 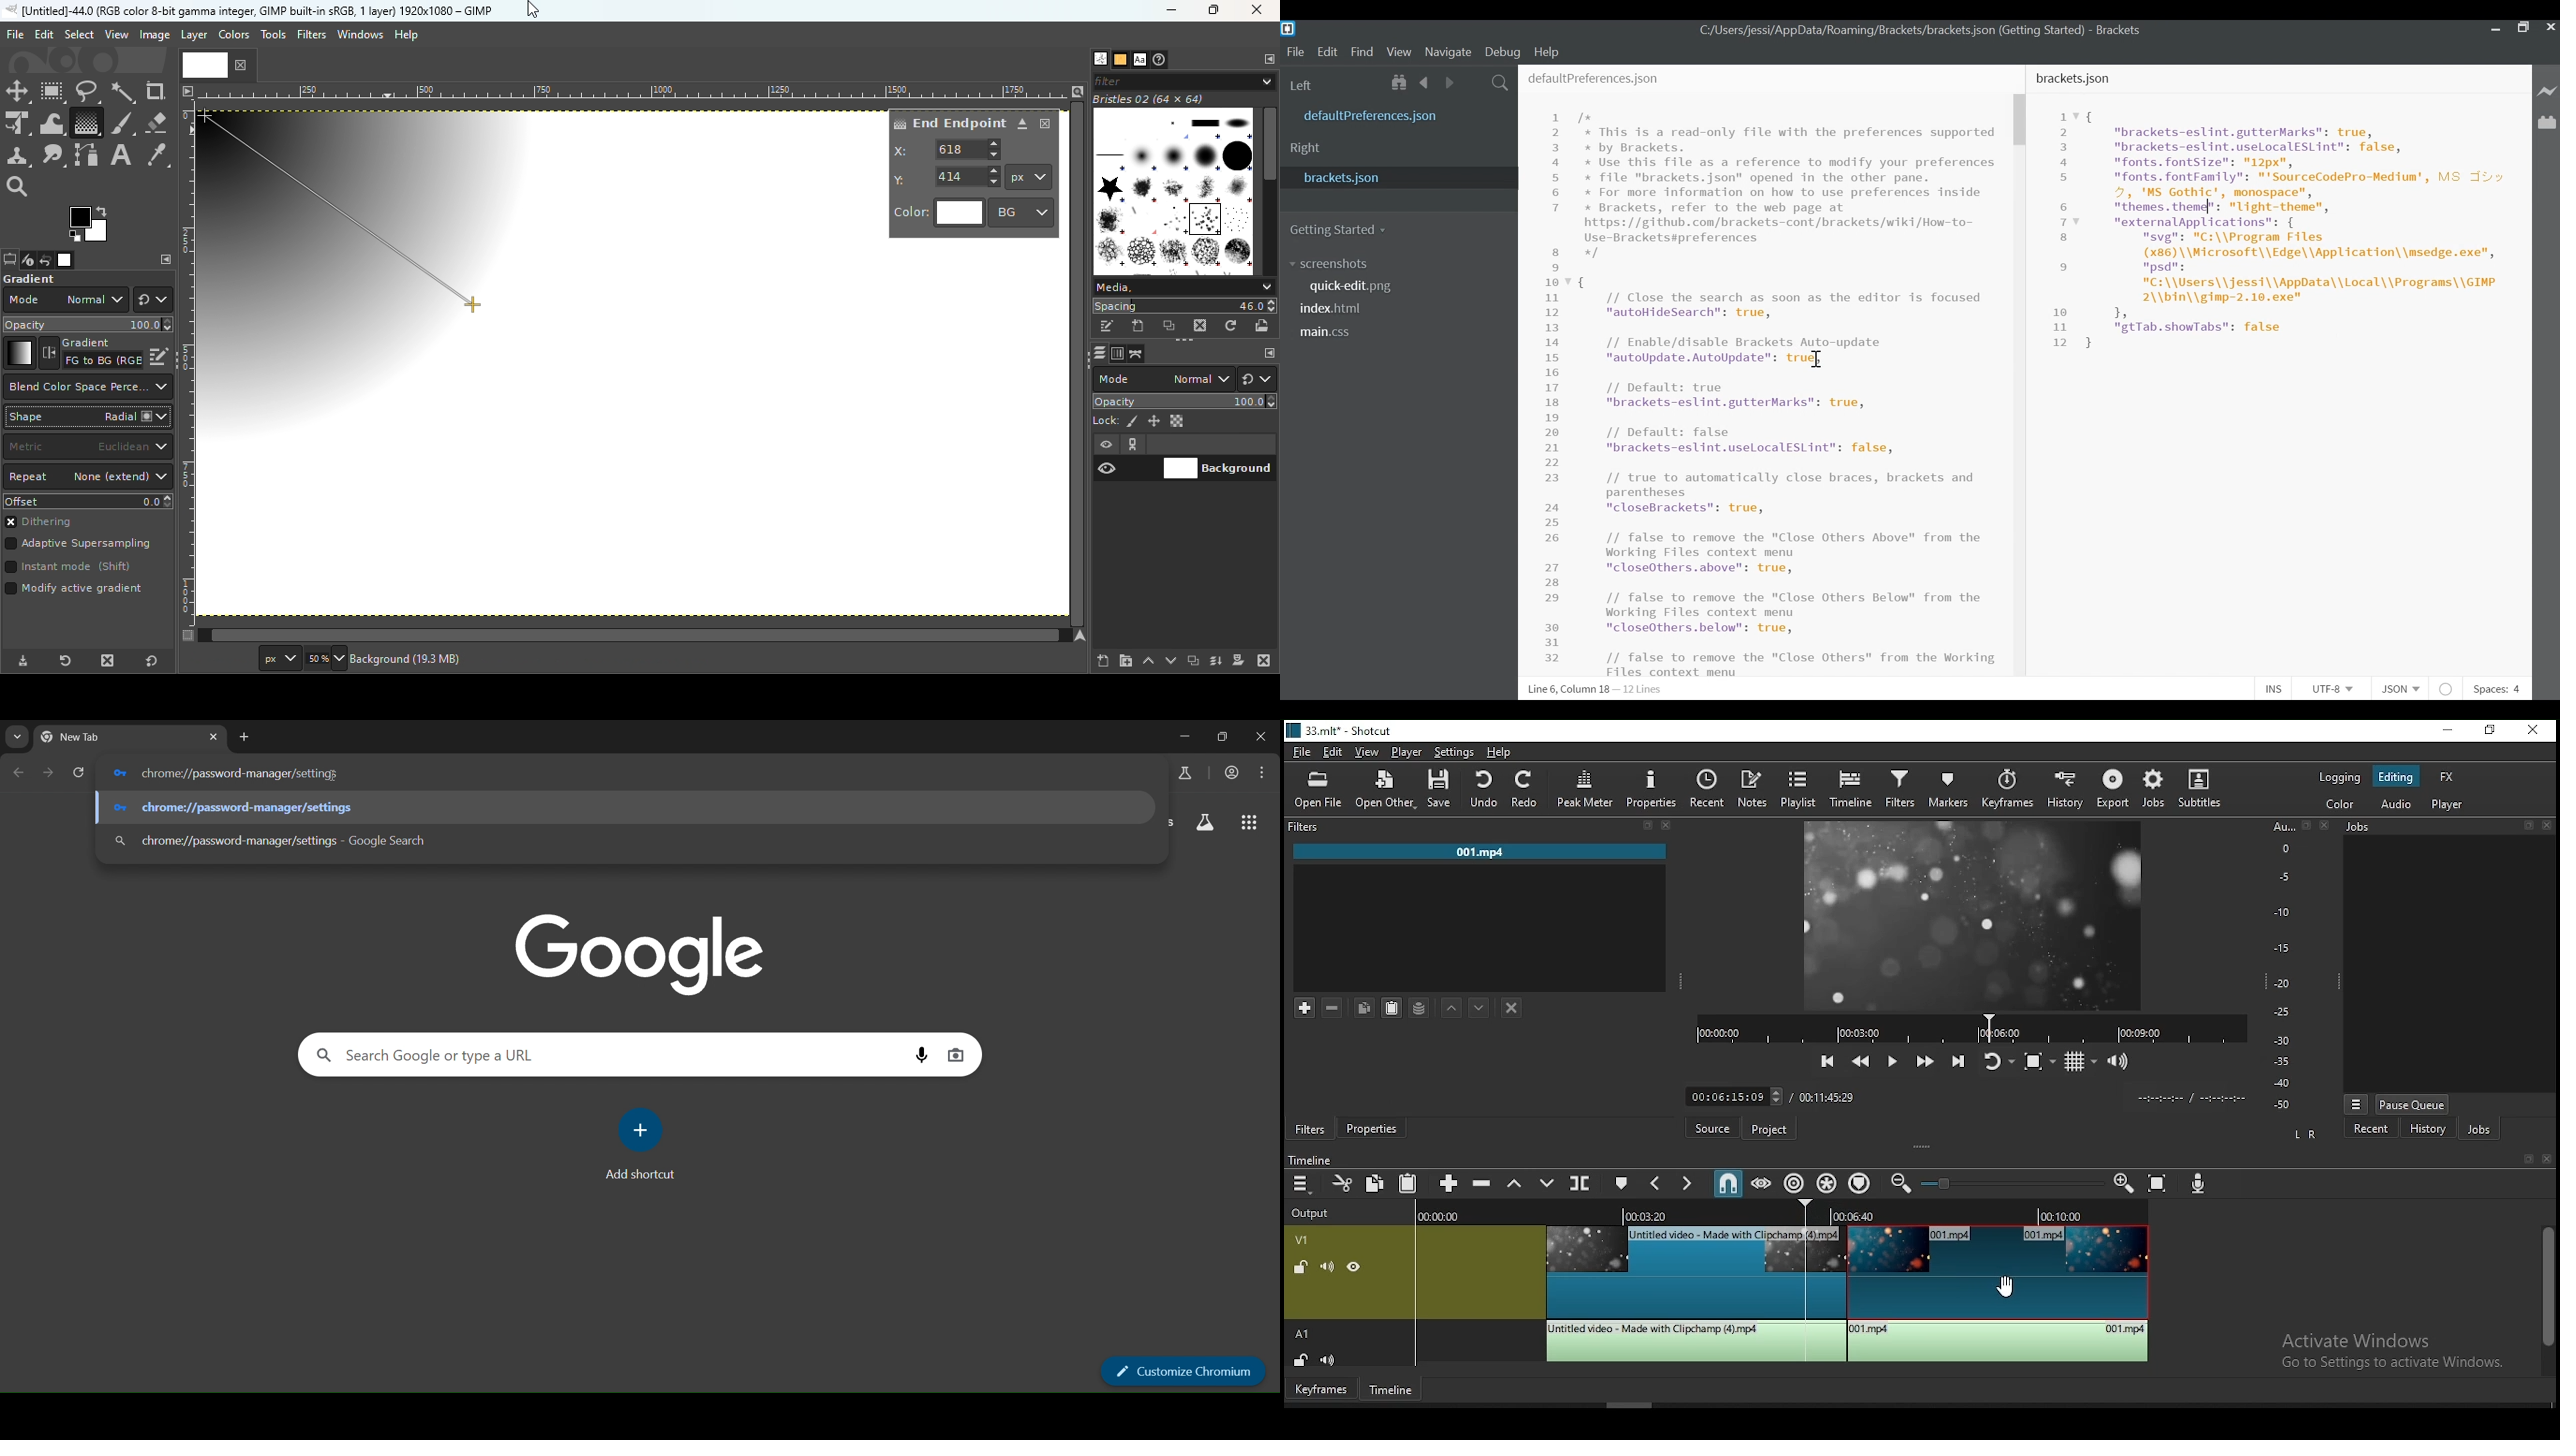 What do you see at coordinates (1344, 230) in the screenshot?
I see `Getting Started` at bounding box center [1344, 230].